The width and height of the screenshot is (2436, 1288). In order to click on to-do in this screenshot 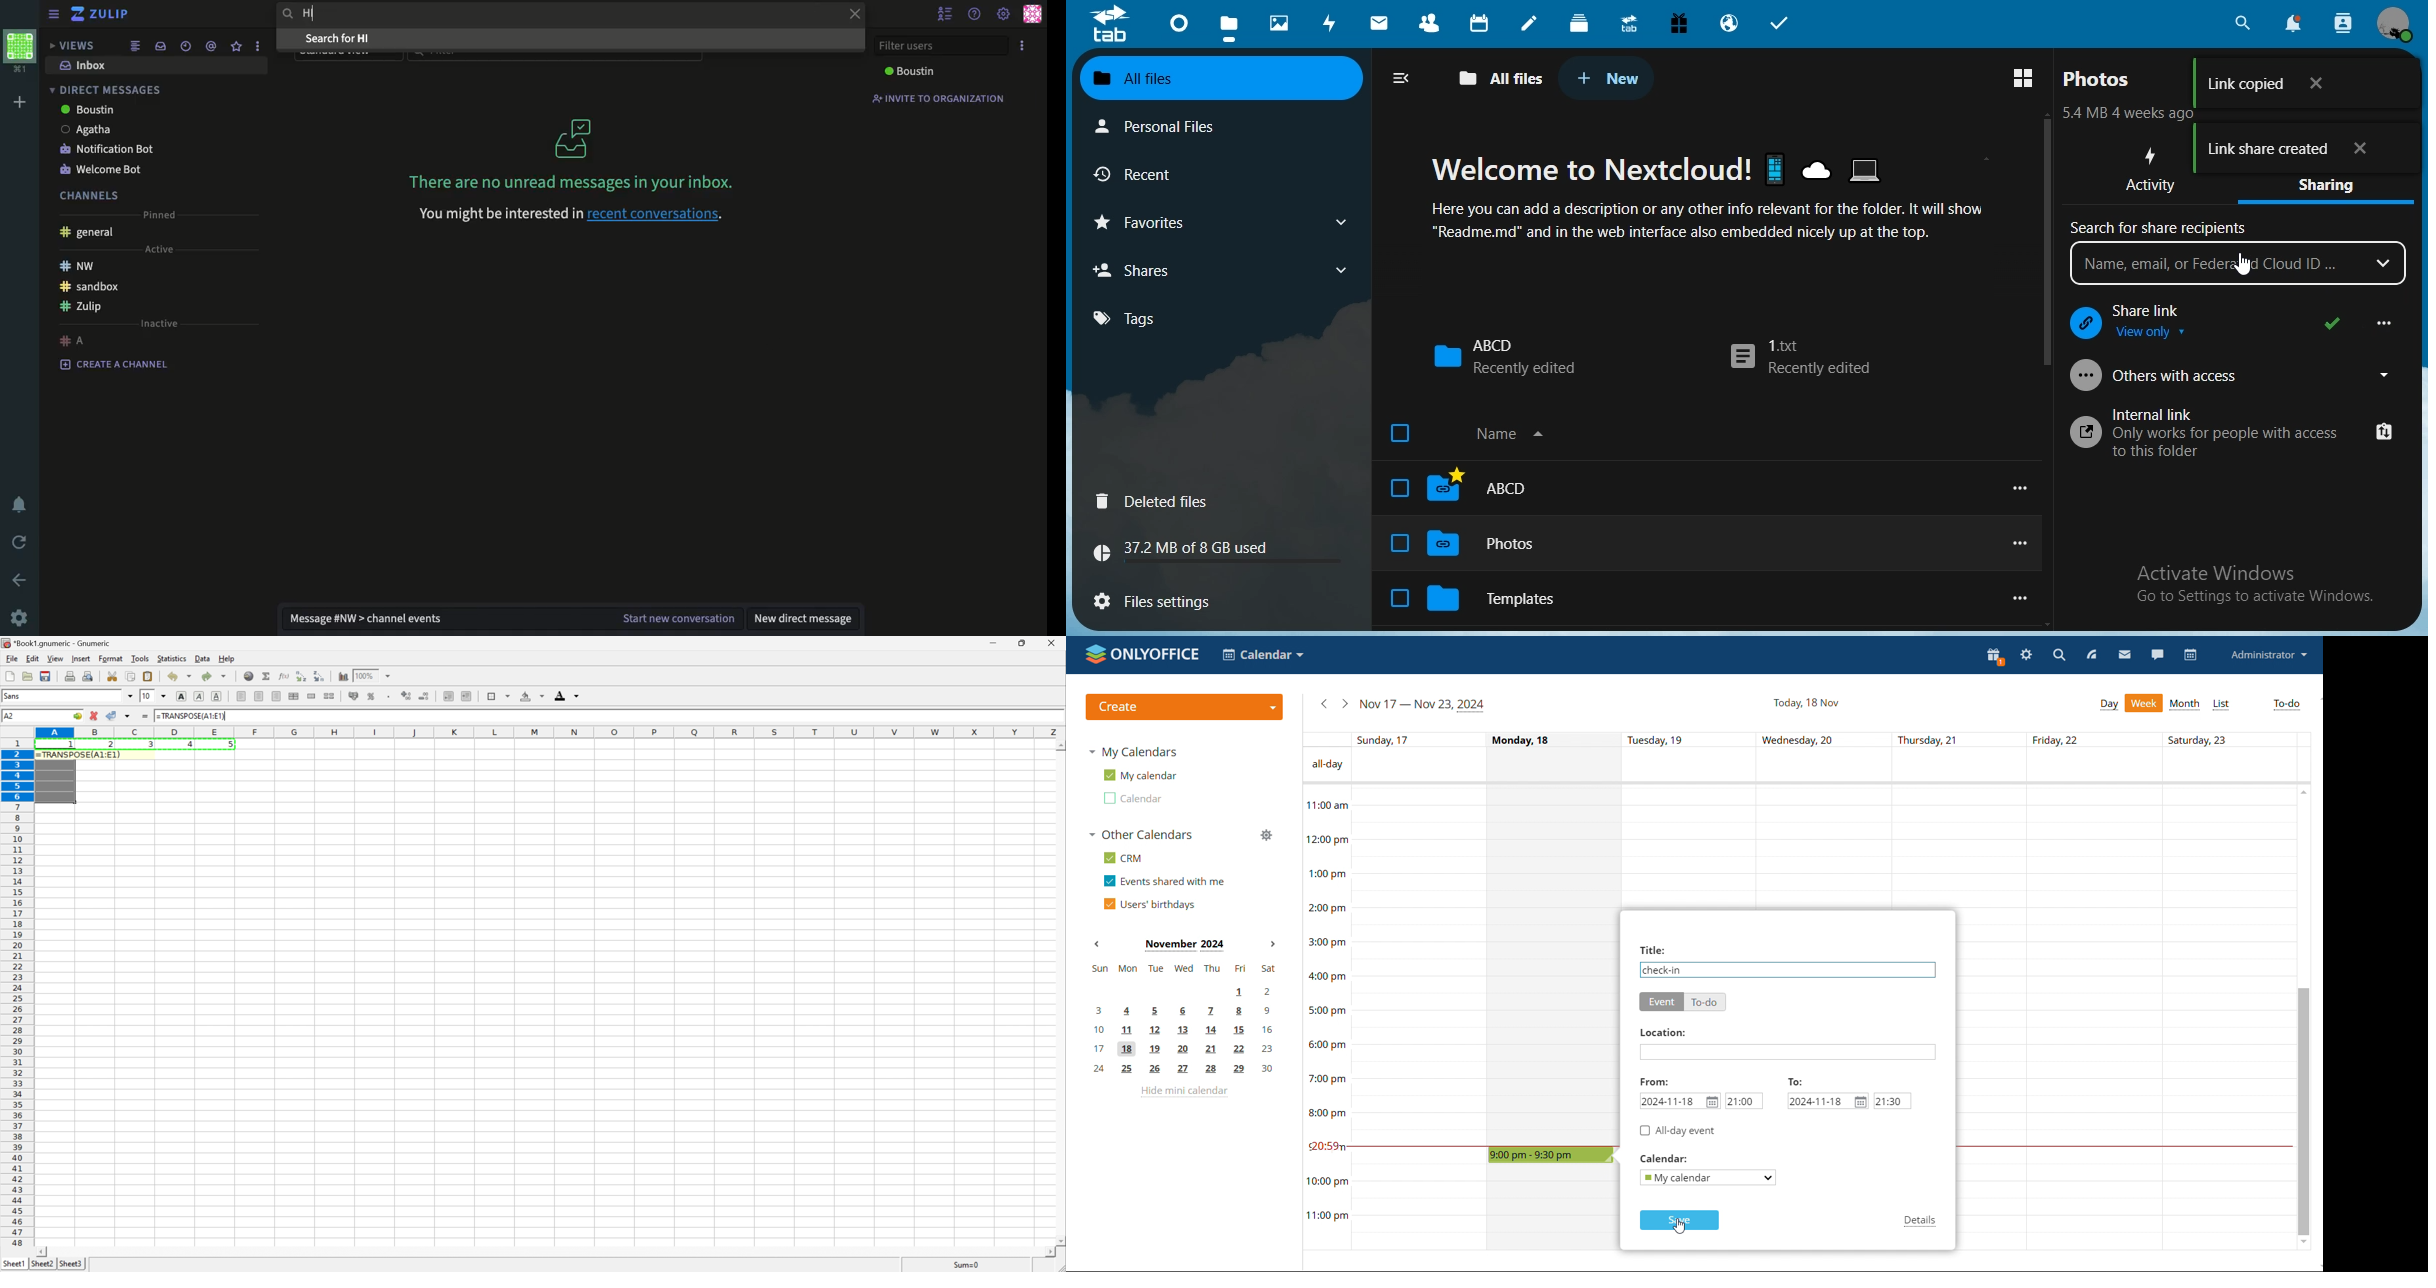, I will do `click(1707, 1002)`.